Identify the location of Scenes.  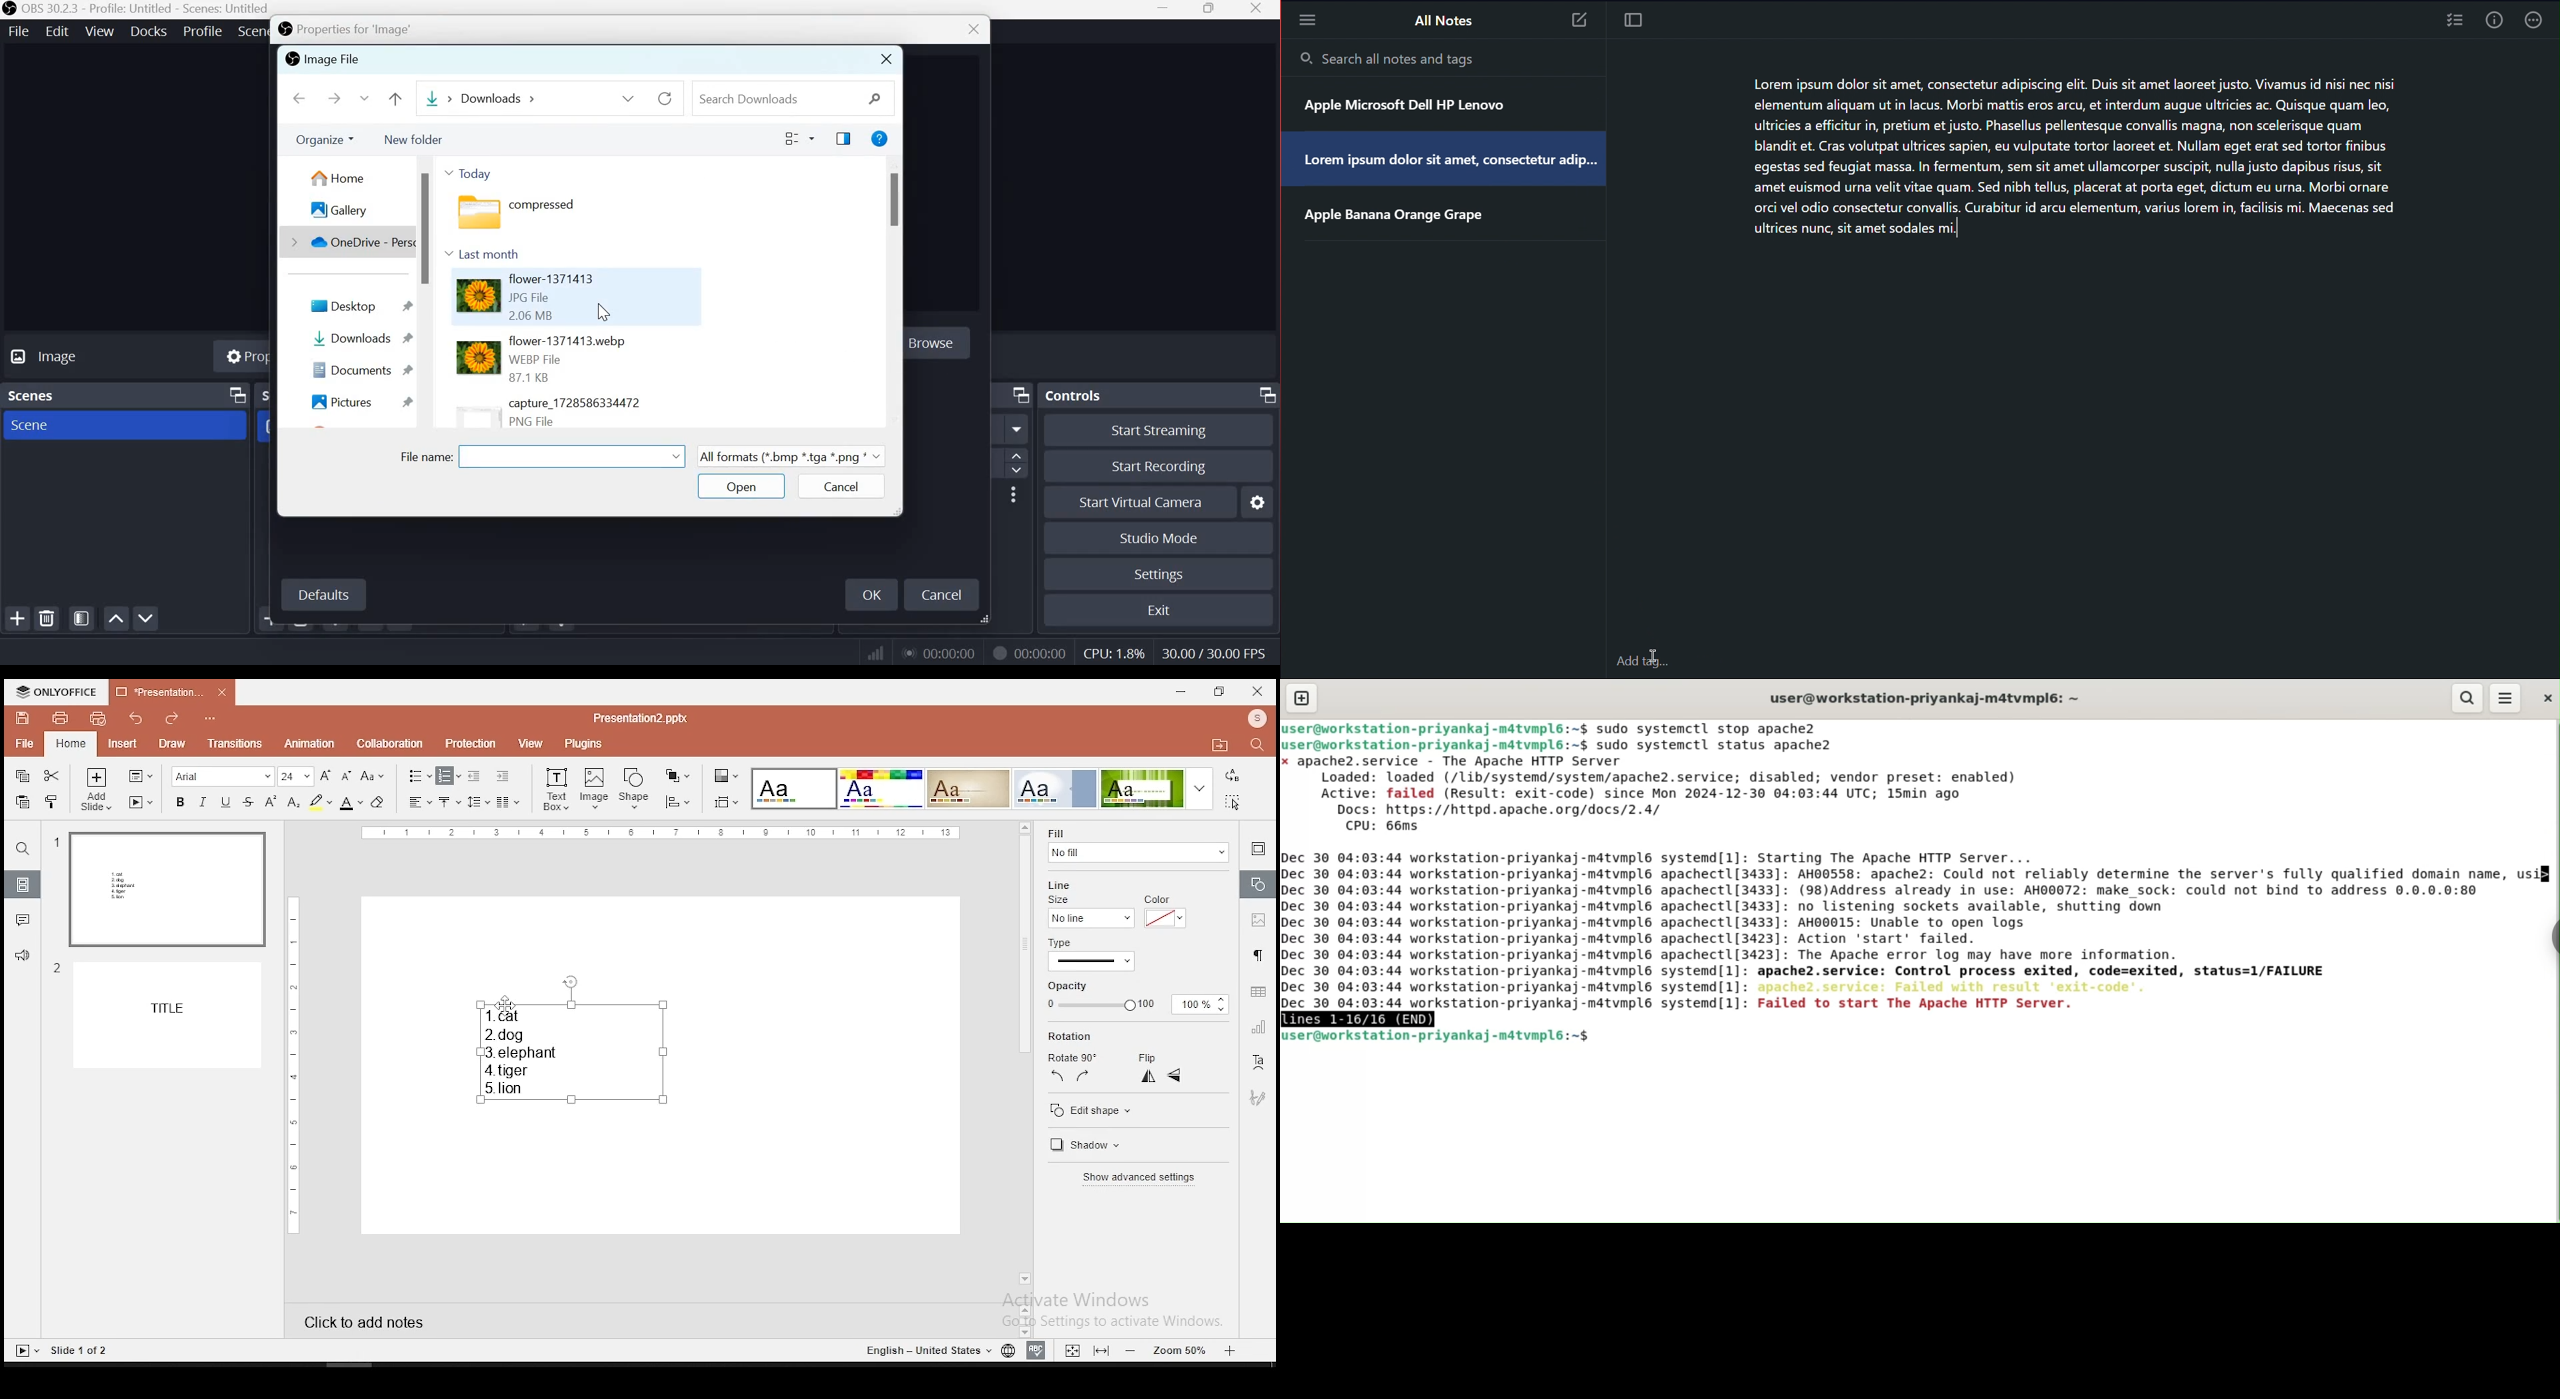
(37, 397).